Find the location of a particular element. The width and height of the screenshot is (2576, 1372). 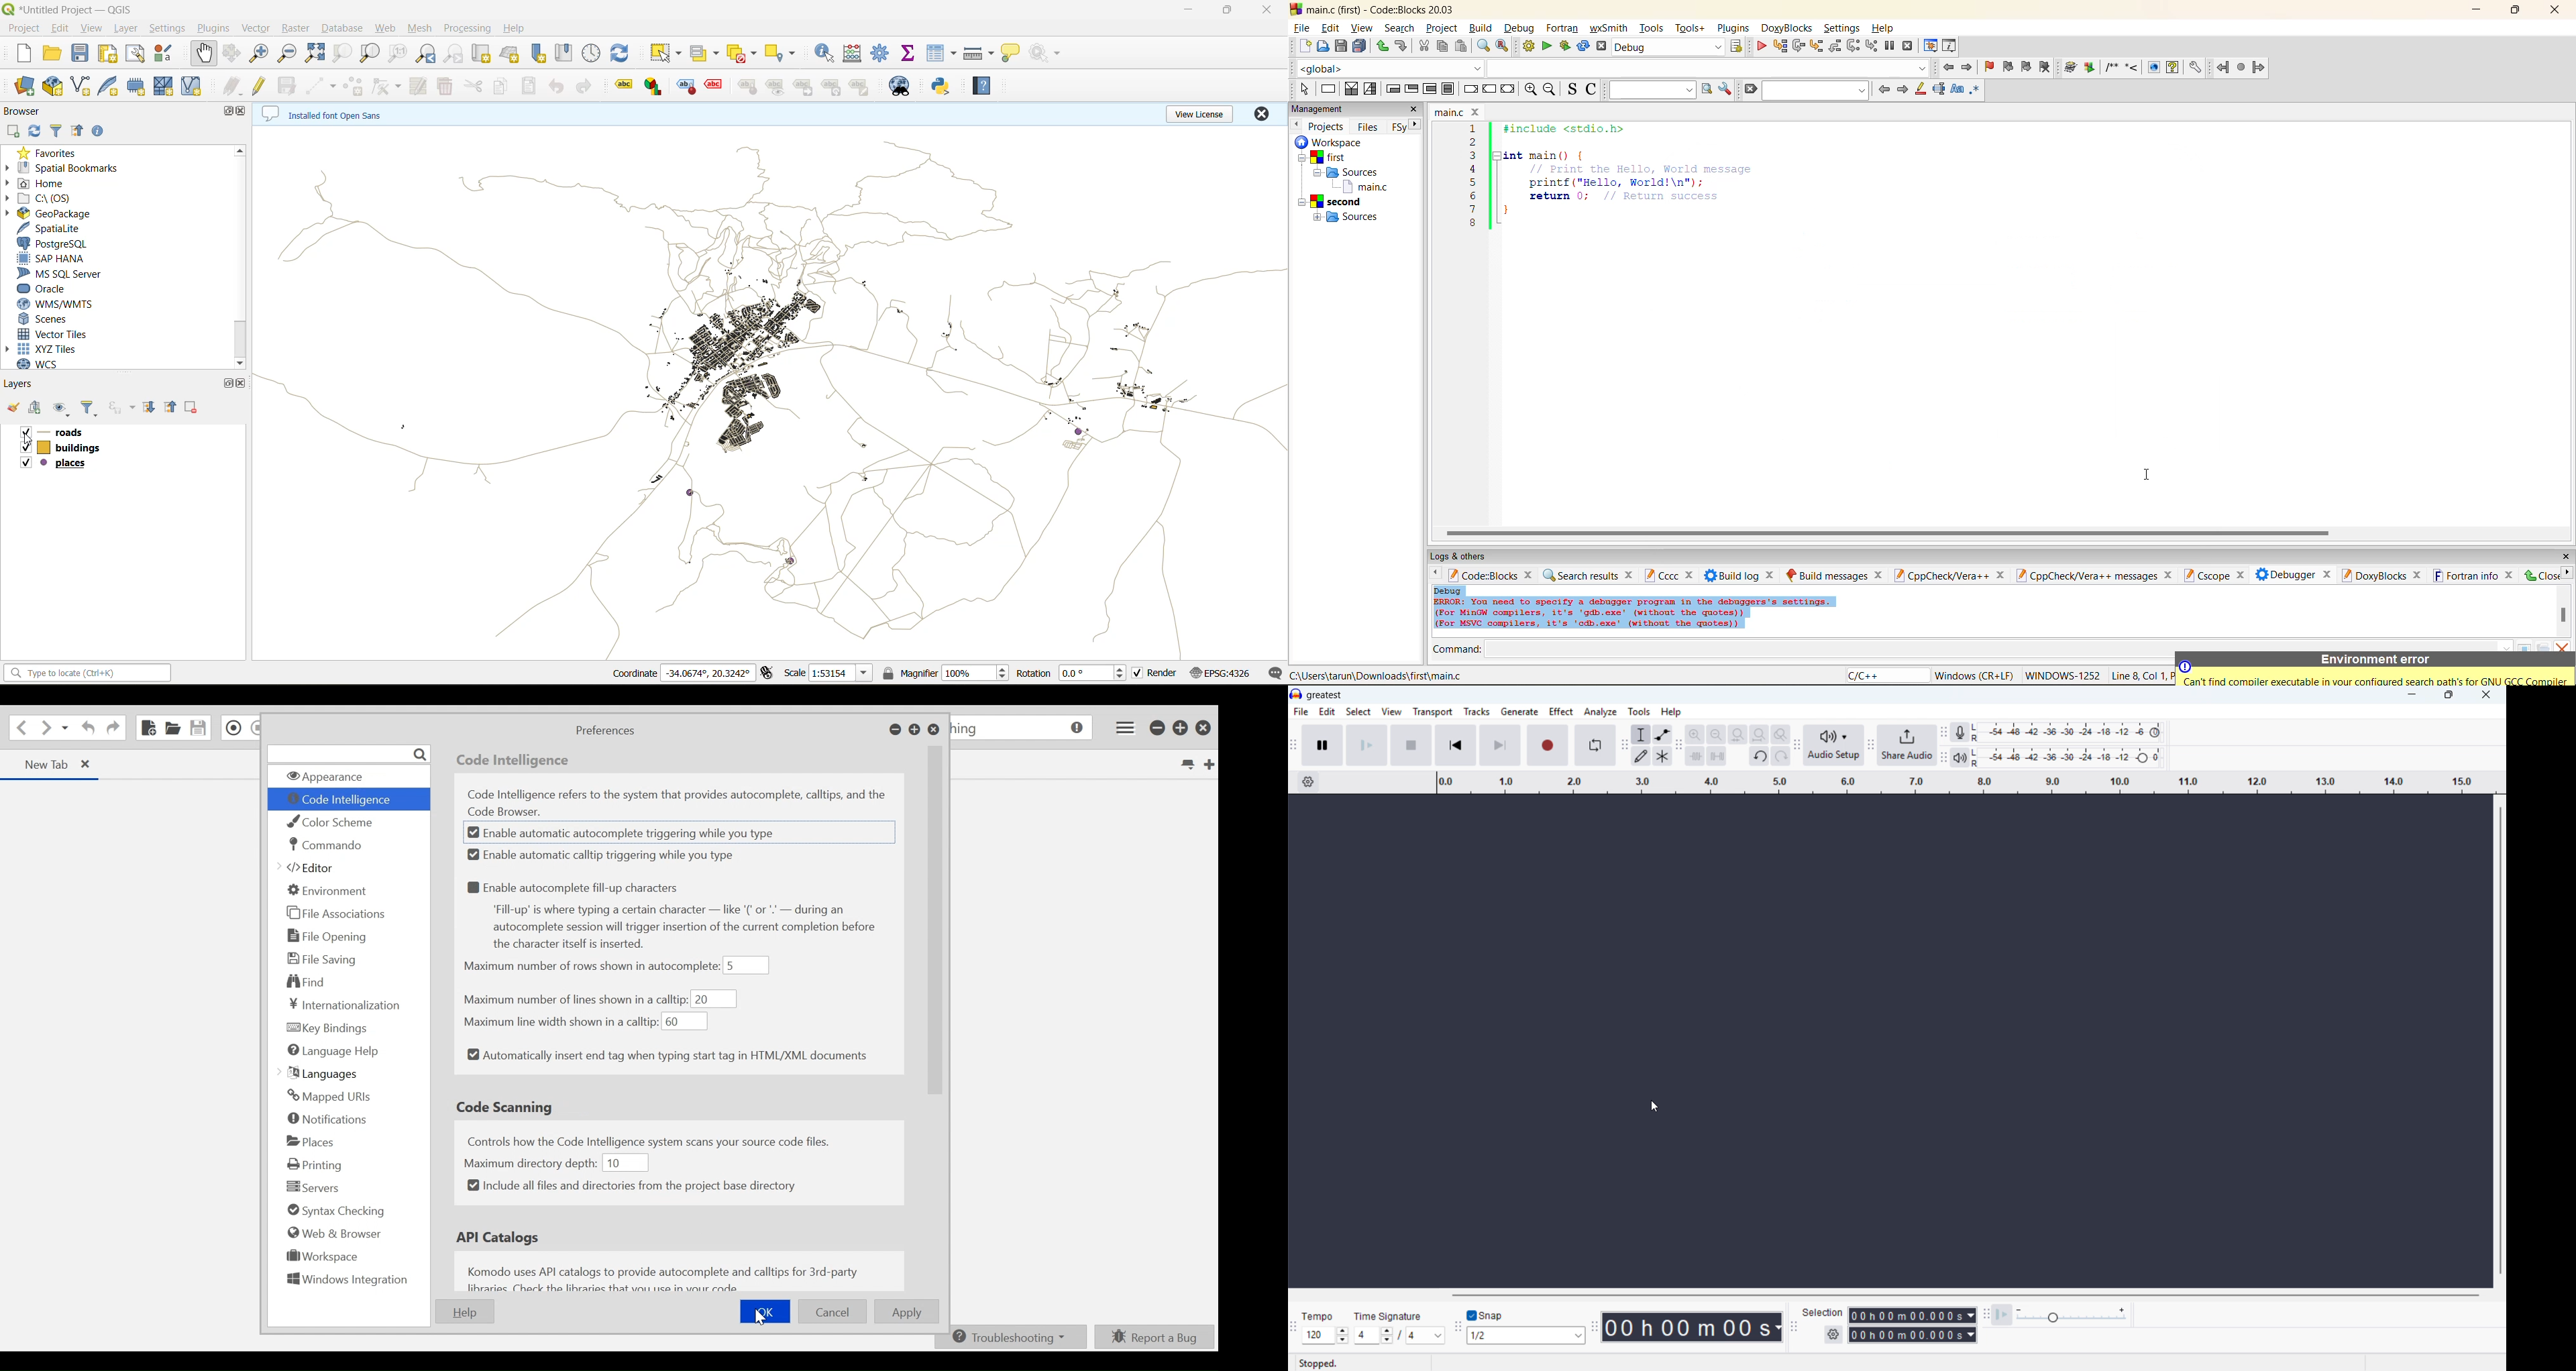

share audio is located at coordinates (1908, 745).